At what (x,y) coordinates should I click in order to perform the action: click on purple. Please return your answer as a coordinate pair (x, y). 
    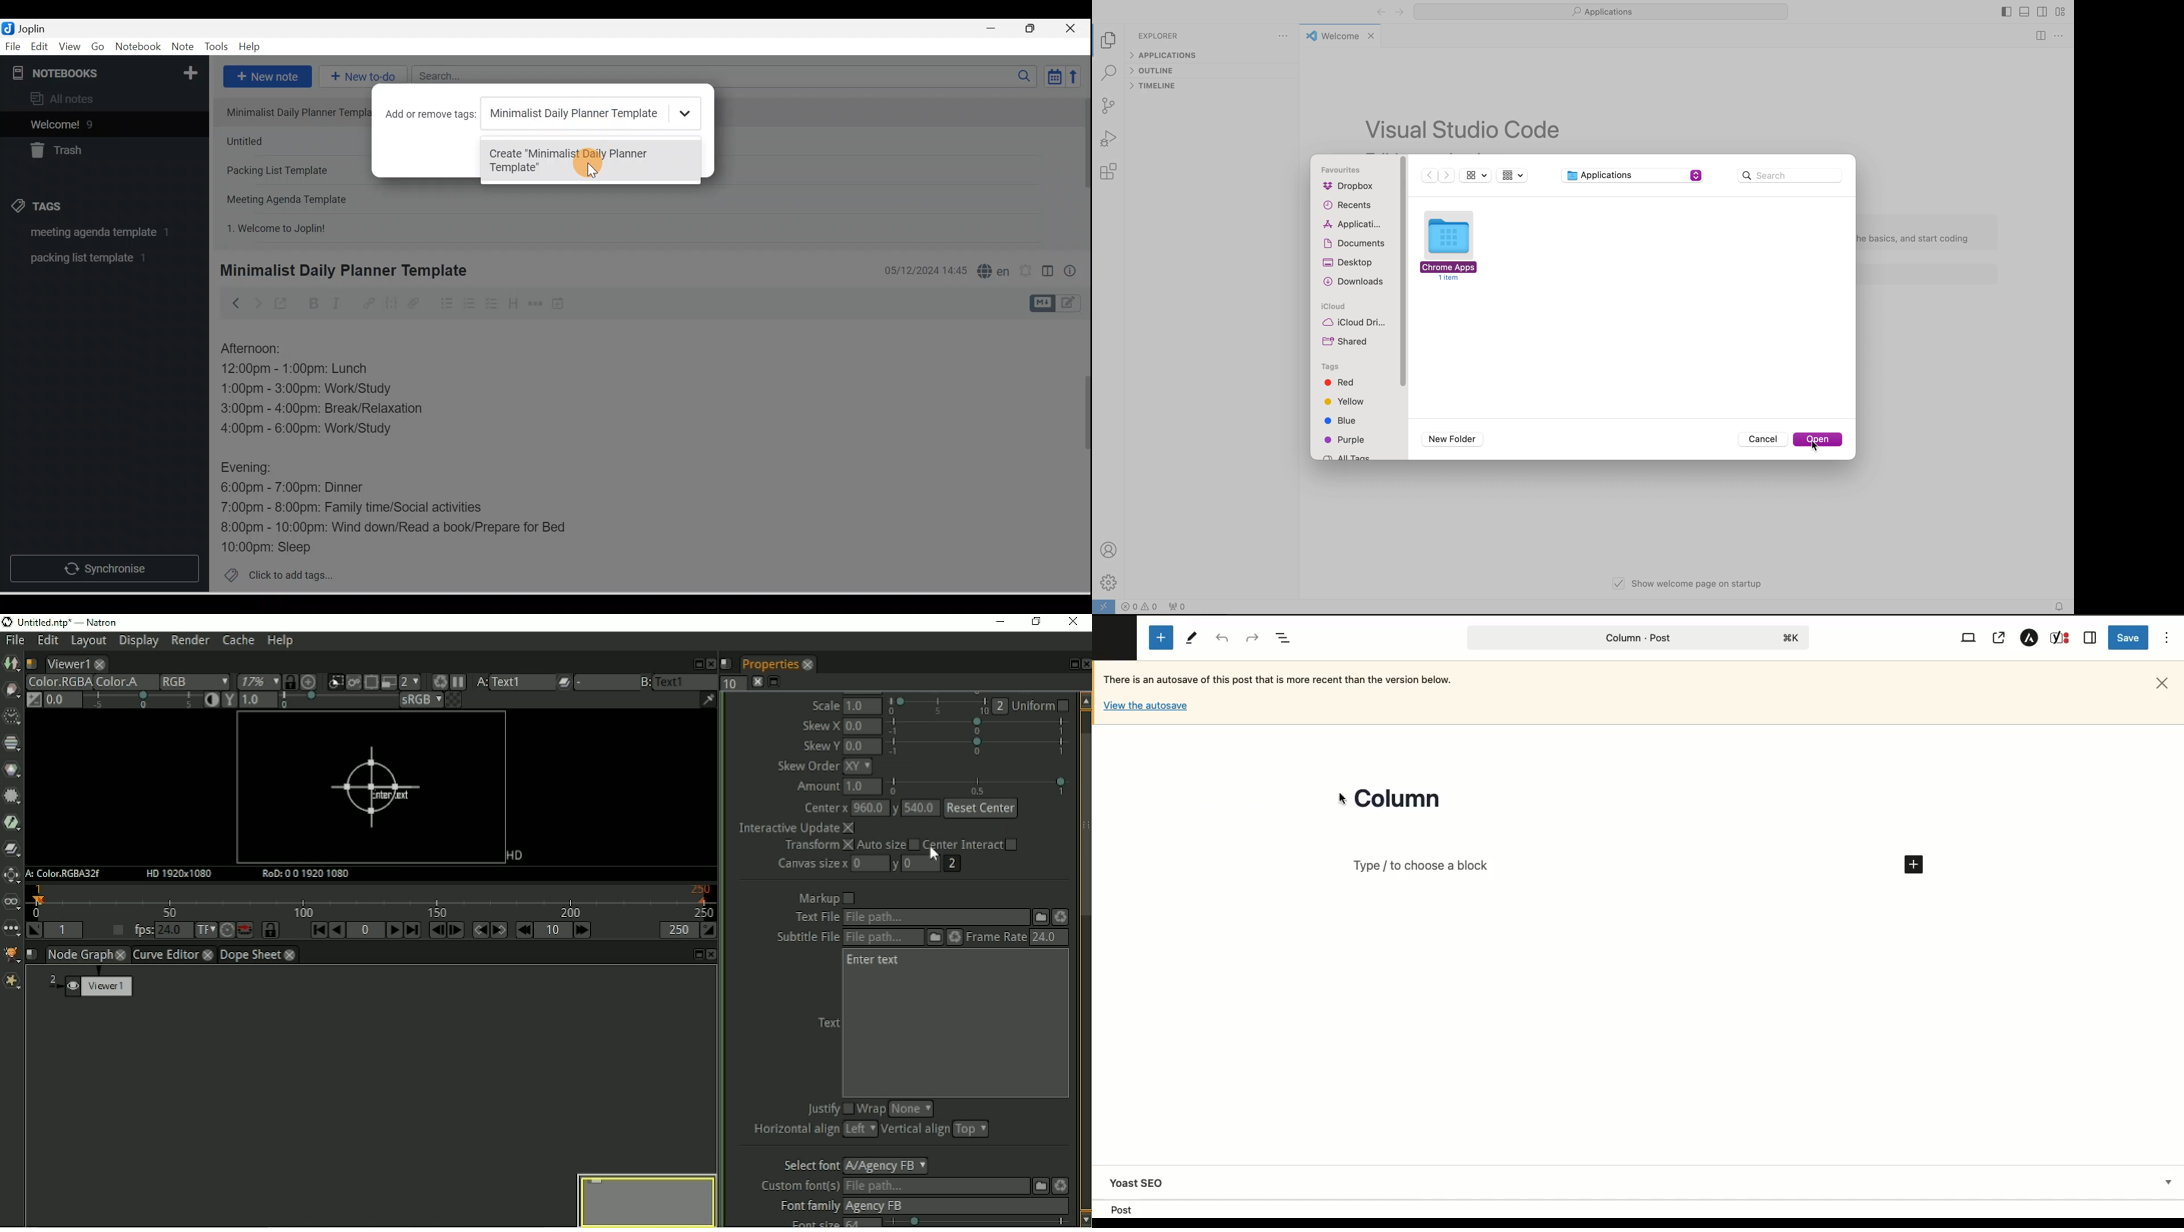
    Looking at the image, I should click on (1347, 440).